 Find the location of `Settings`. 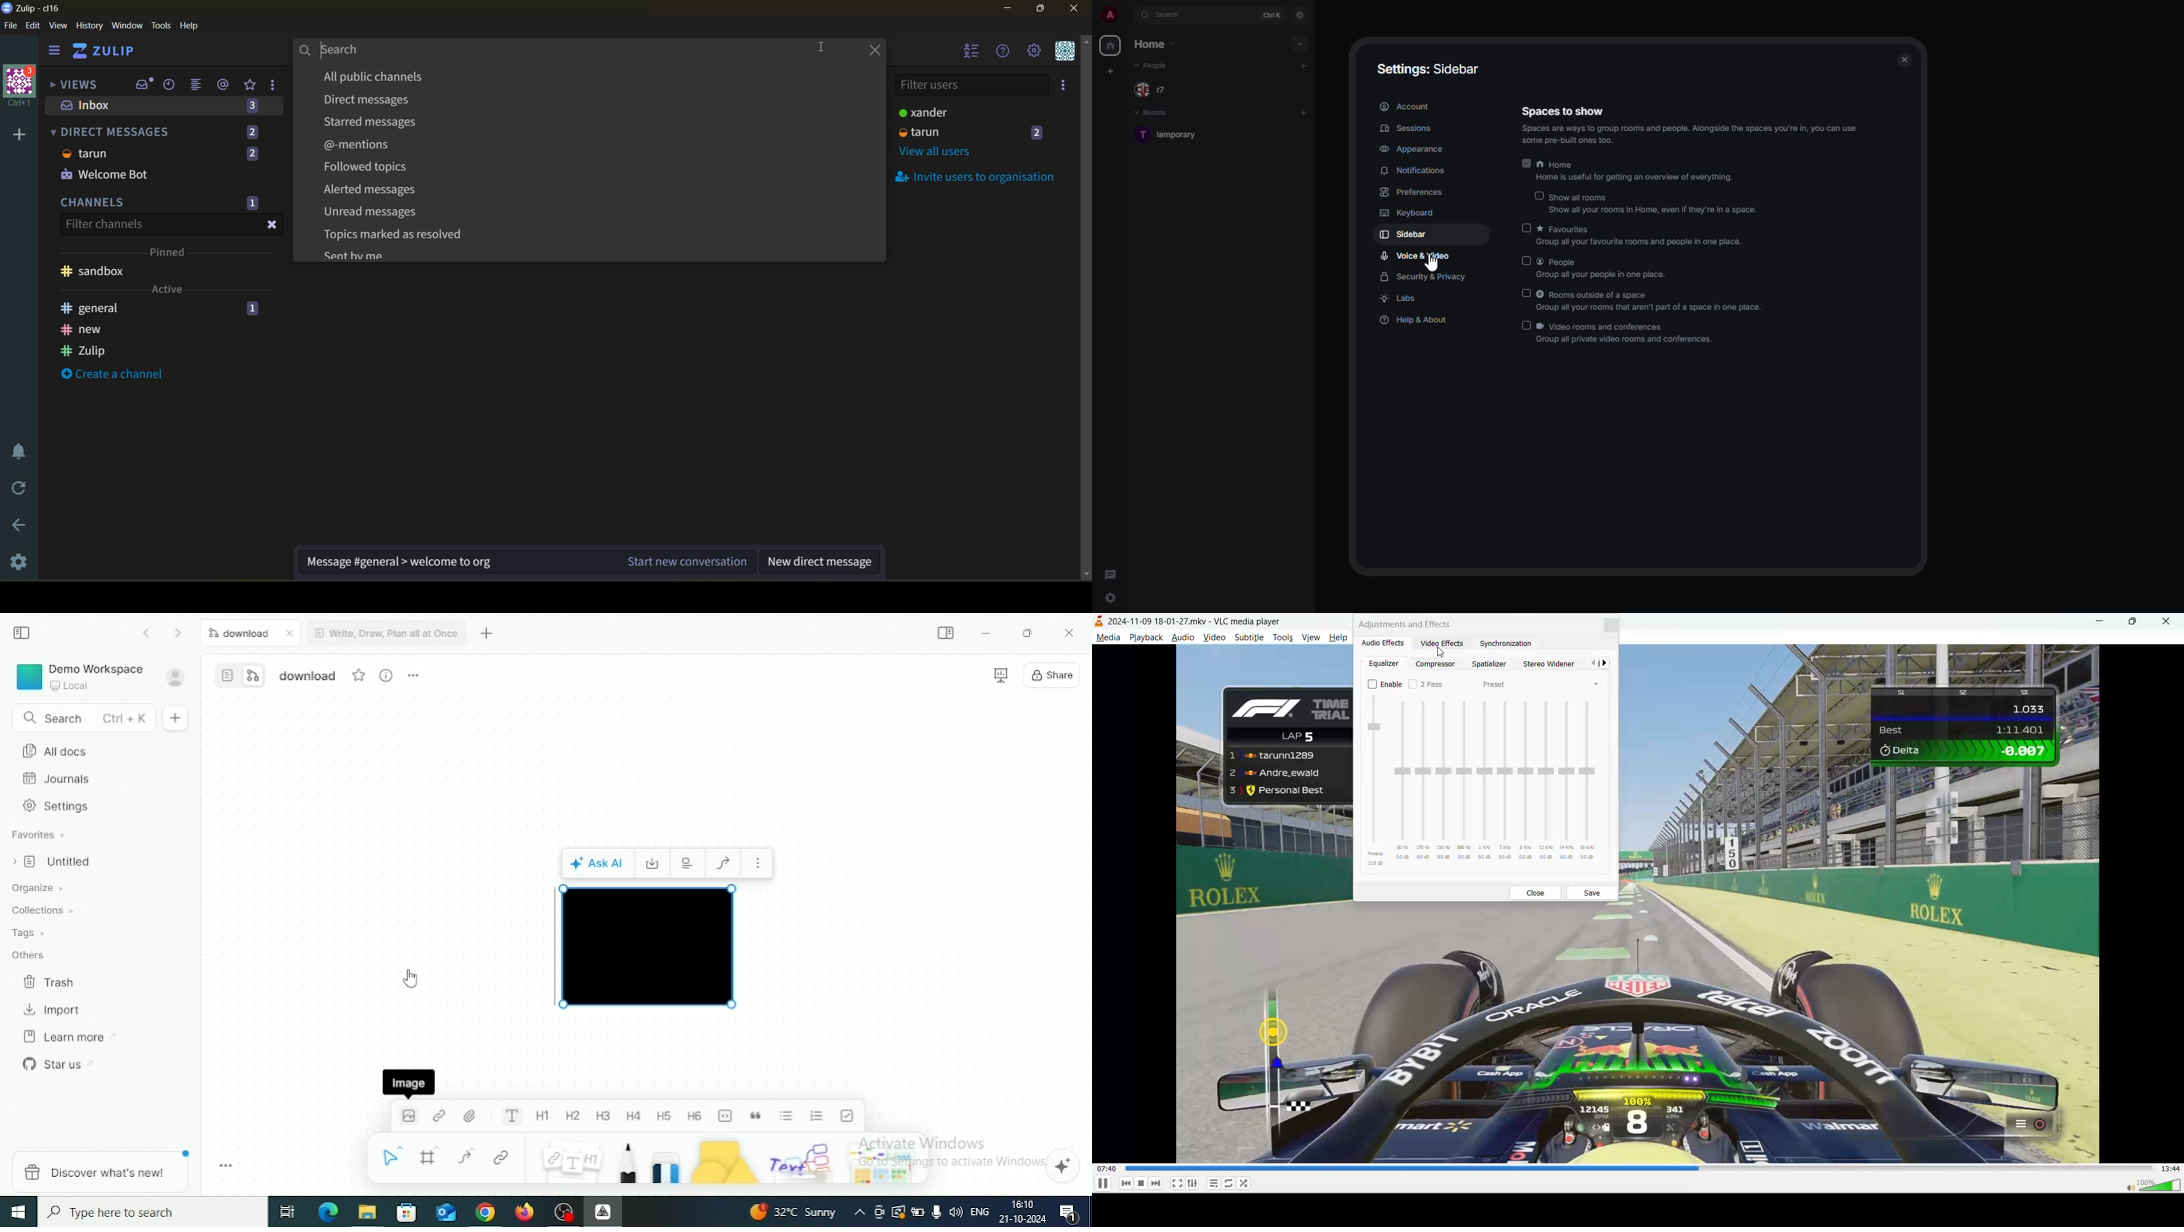

Settings is located at coordinates (56, 808).